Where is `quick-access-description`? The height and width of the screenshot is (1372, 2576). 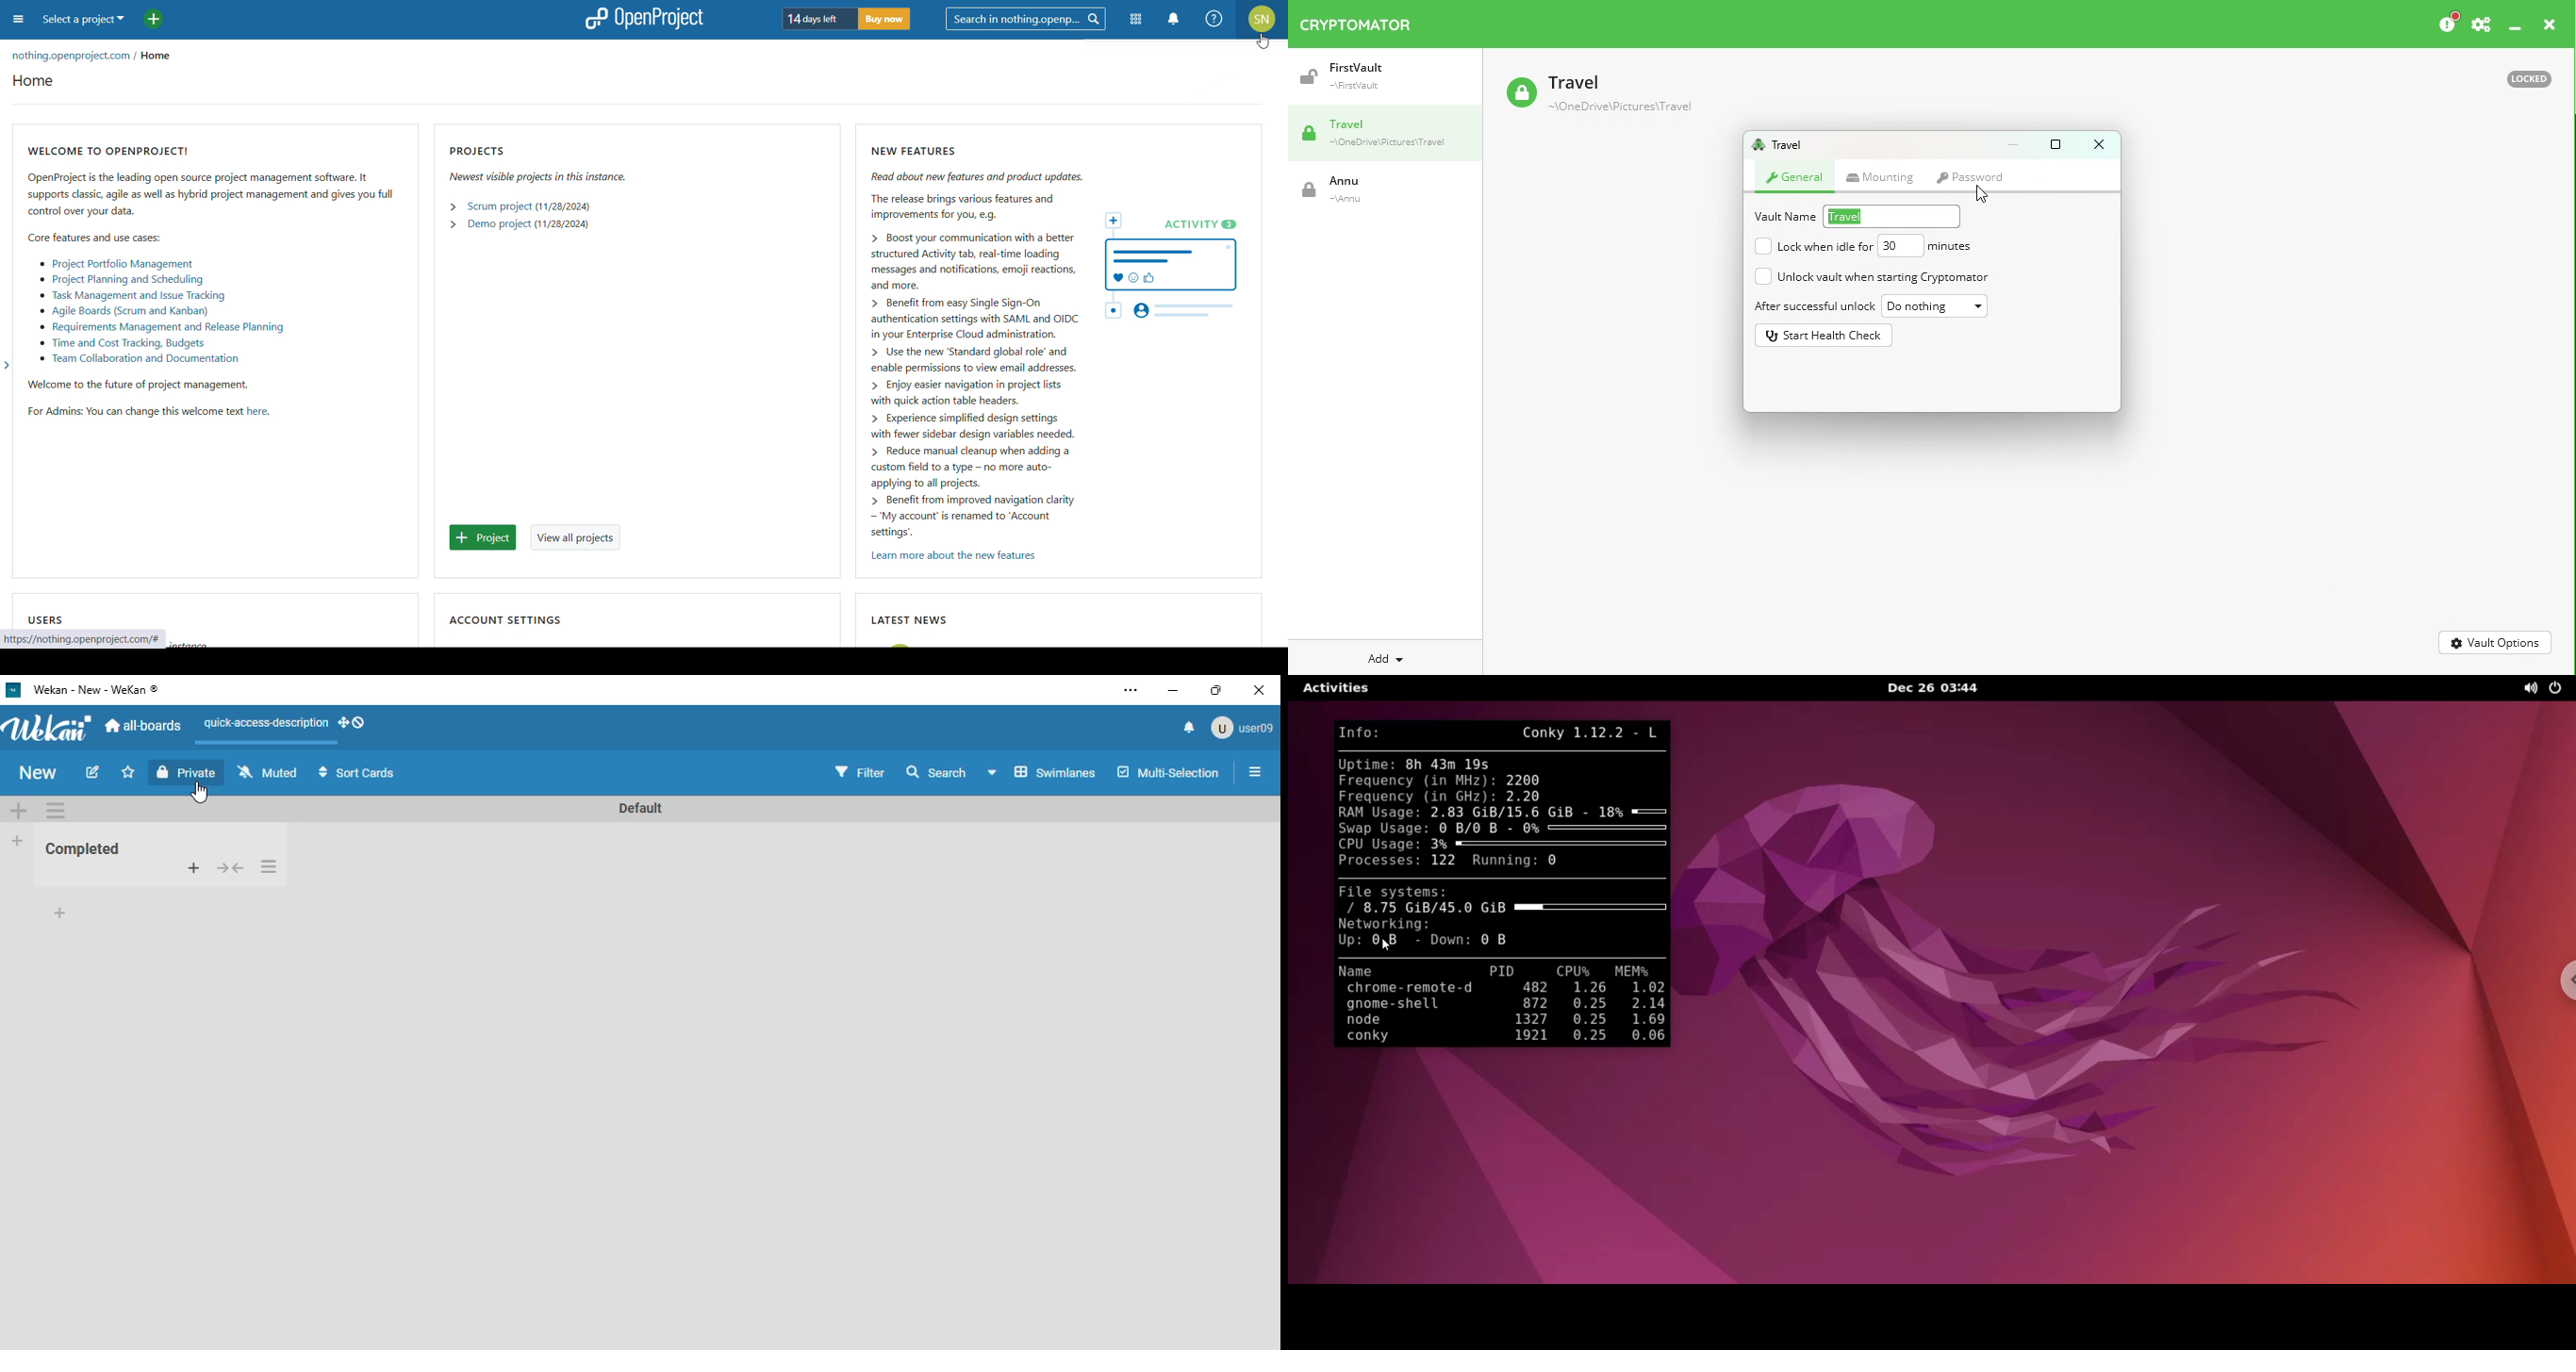 quick-access-description is located at coordinates (266, 723).